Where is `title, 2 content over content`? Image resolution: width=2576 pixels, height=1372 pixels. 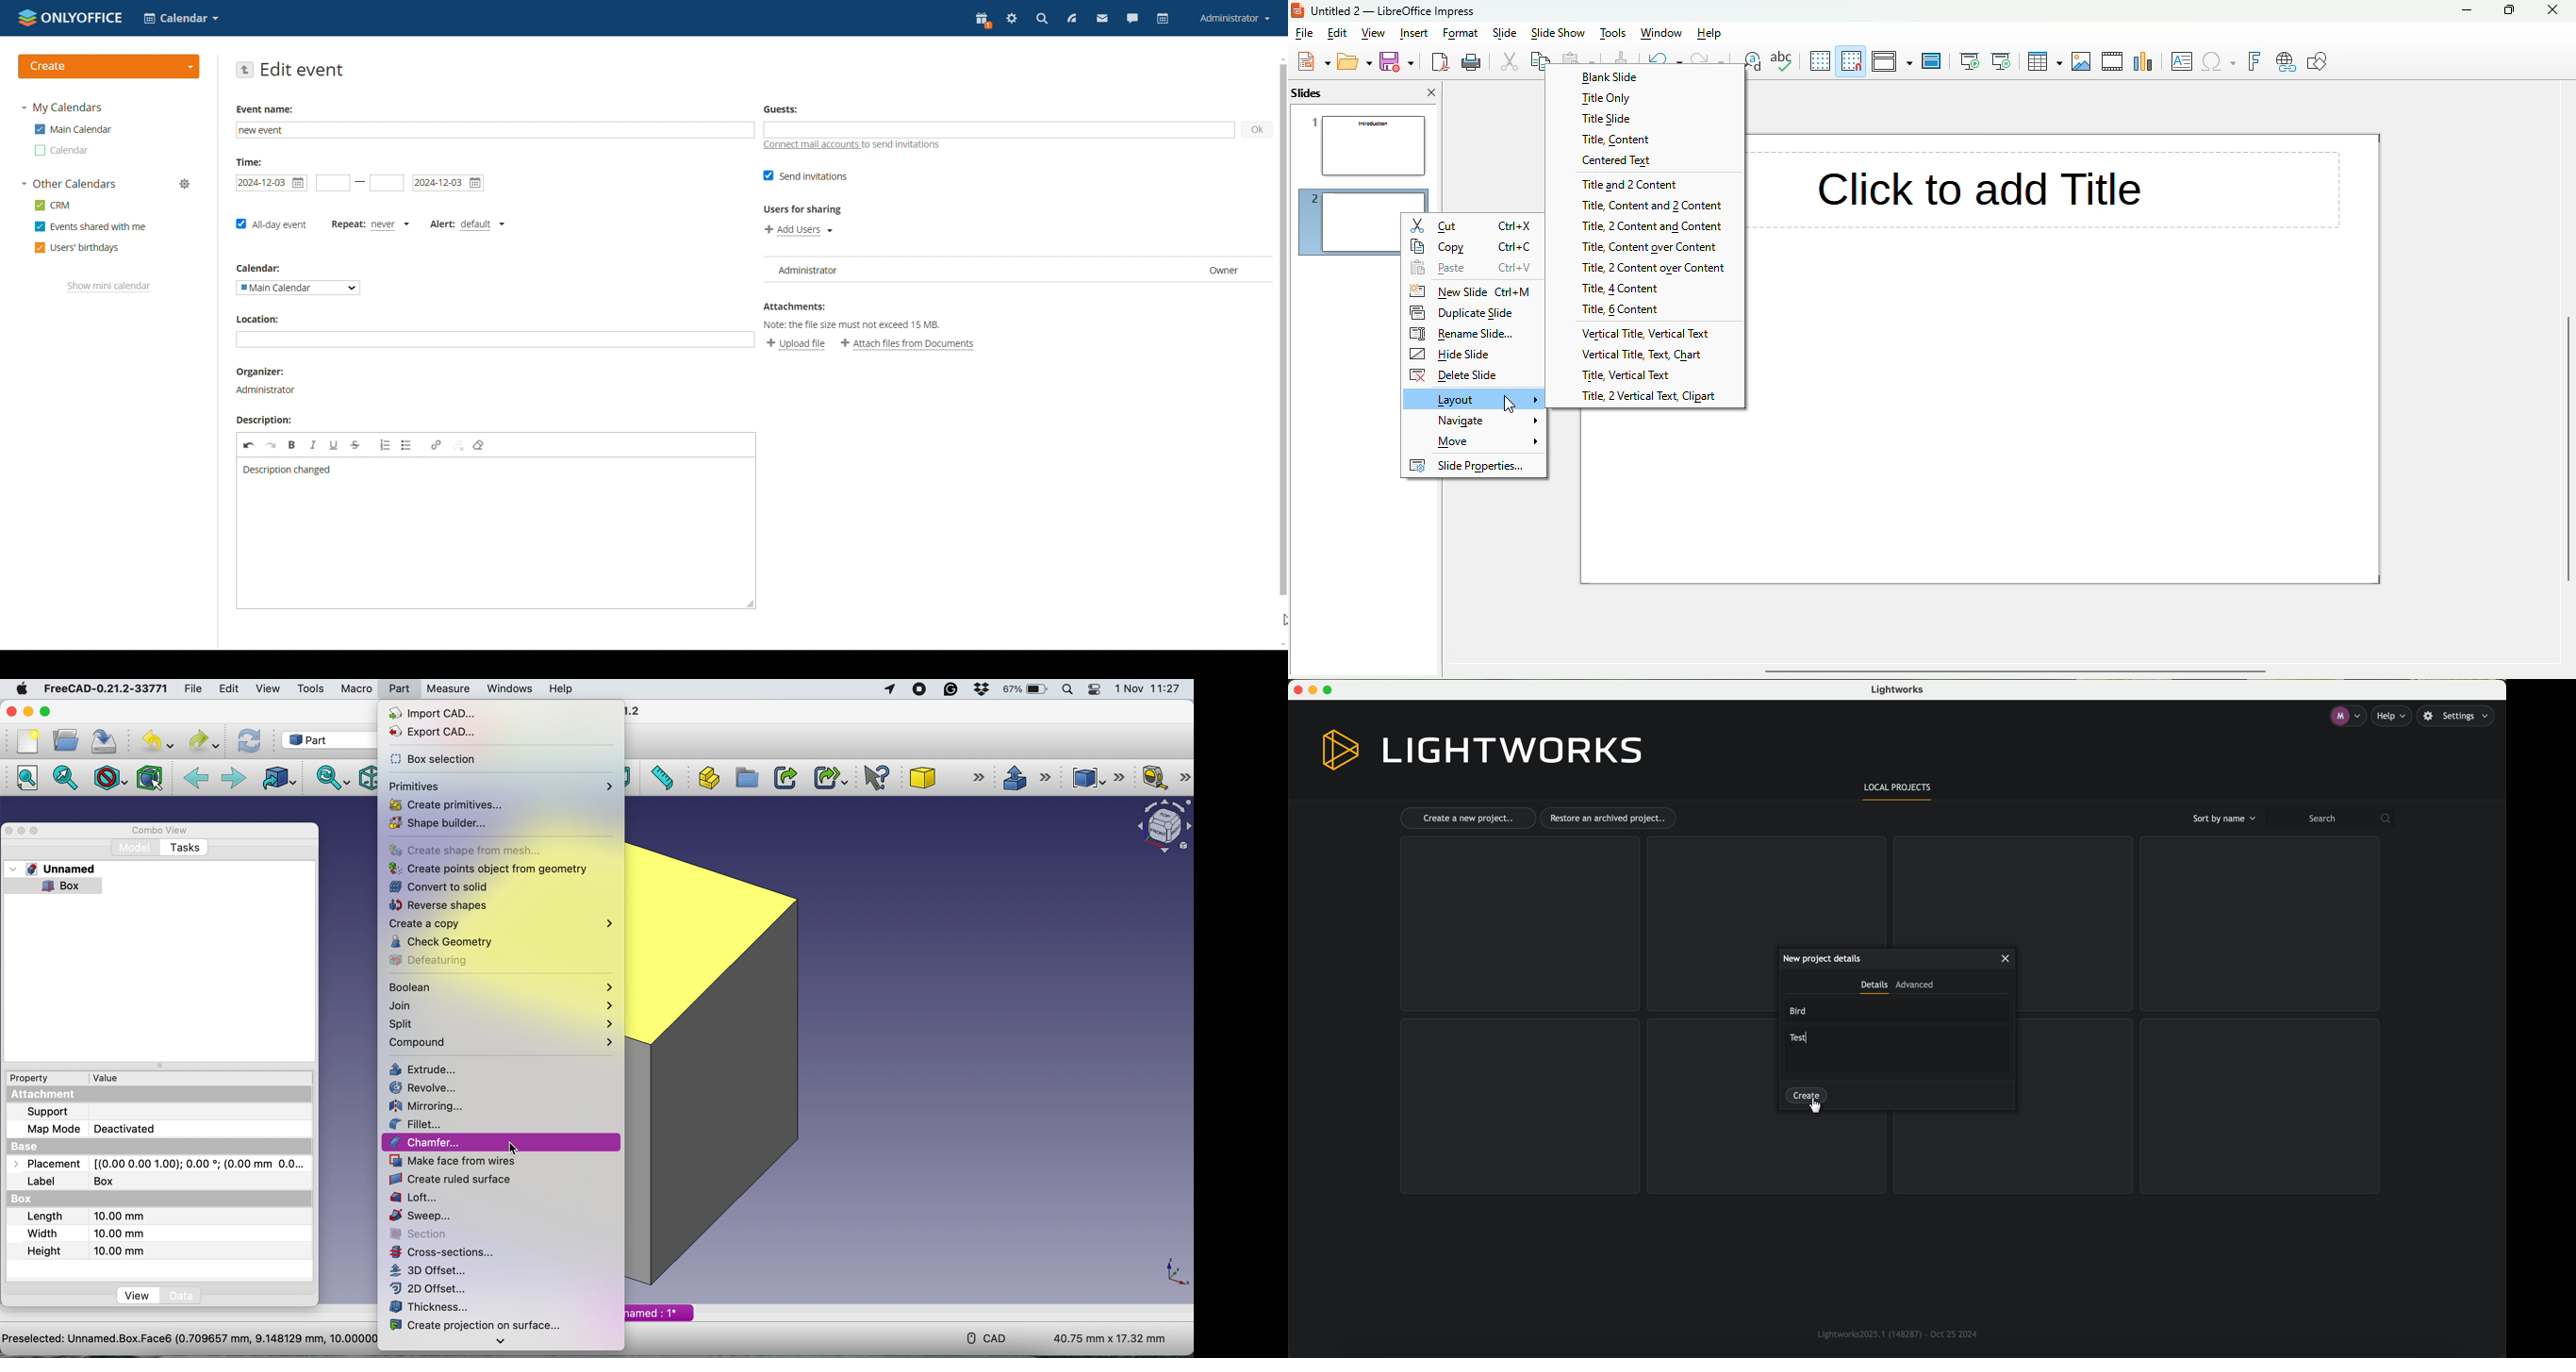 title, 2 content over content is located at coordinates (1644, 267).